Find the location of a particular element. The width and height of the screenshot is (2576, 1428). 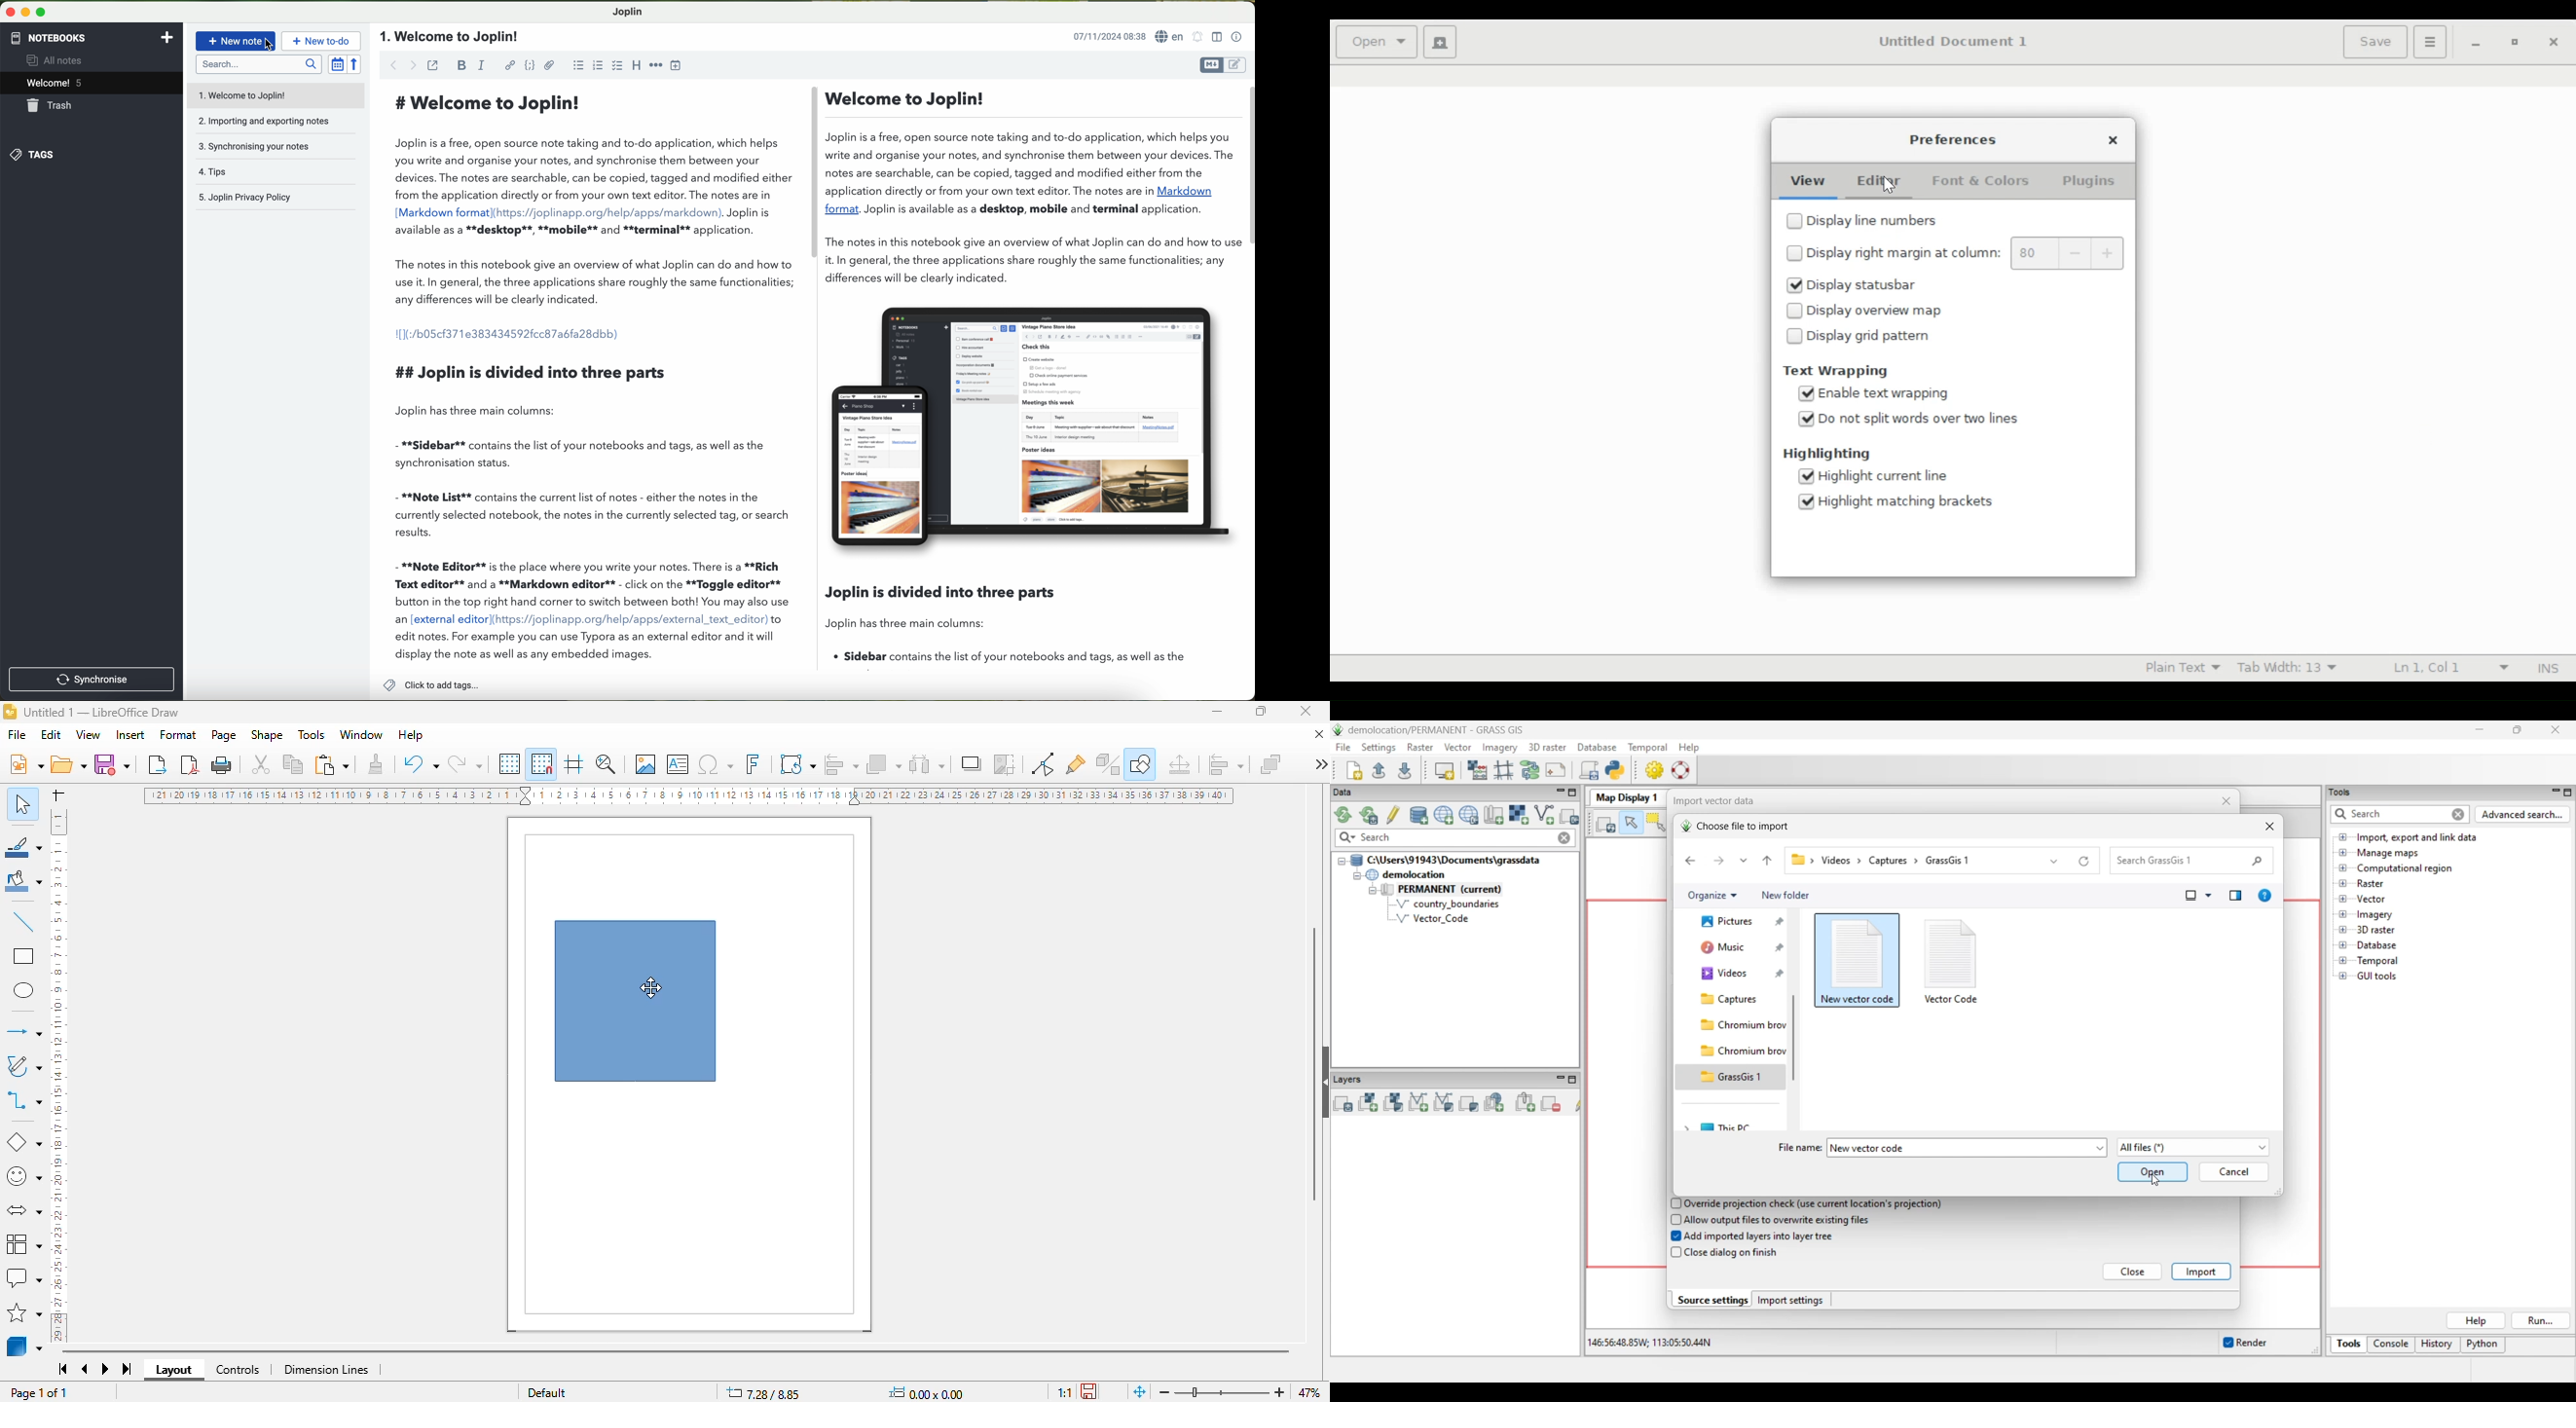

bring to front is located at coordinates (1270, 763).